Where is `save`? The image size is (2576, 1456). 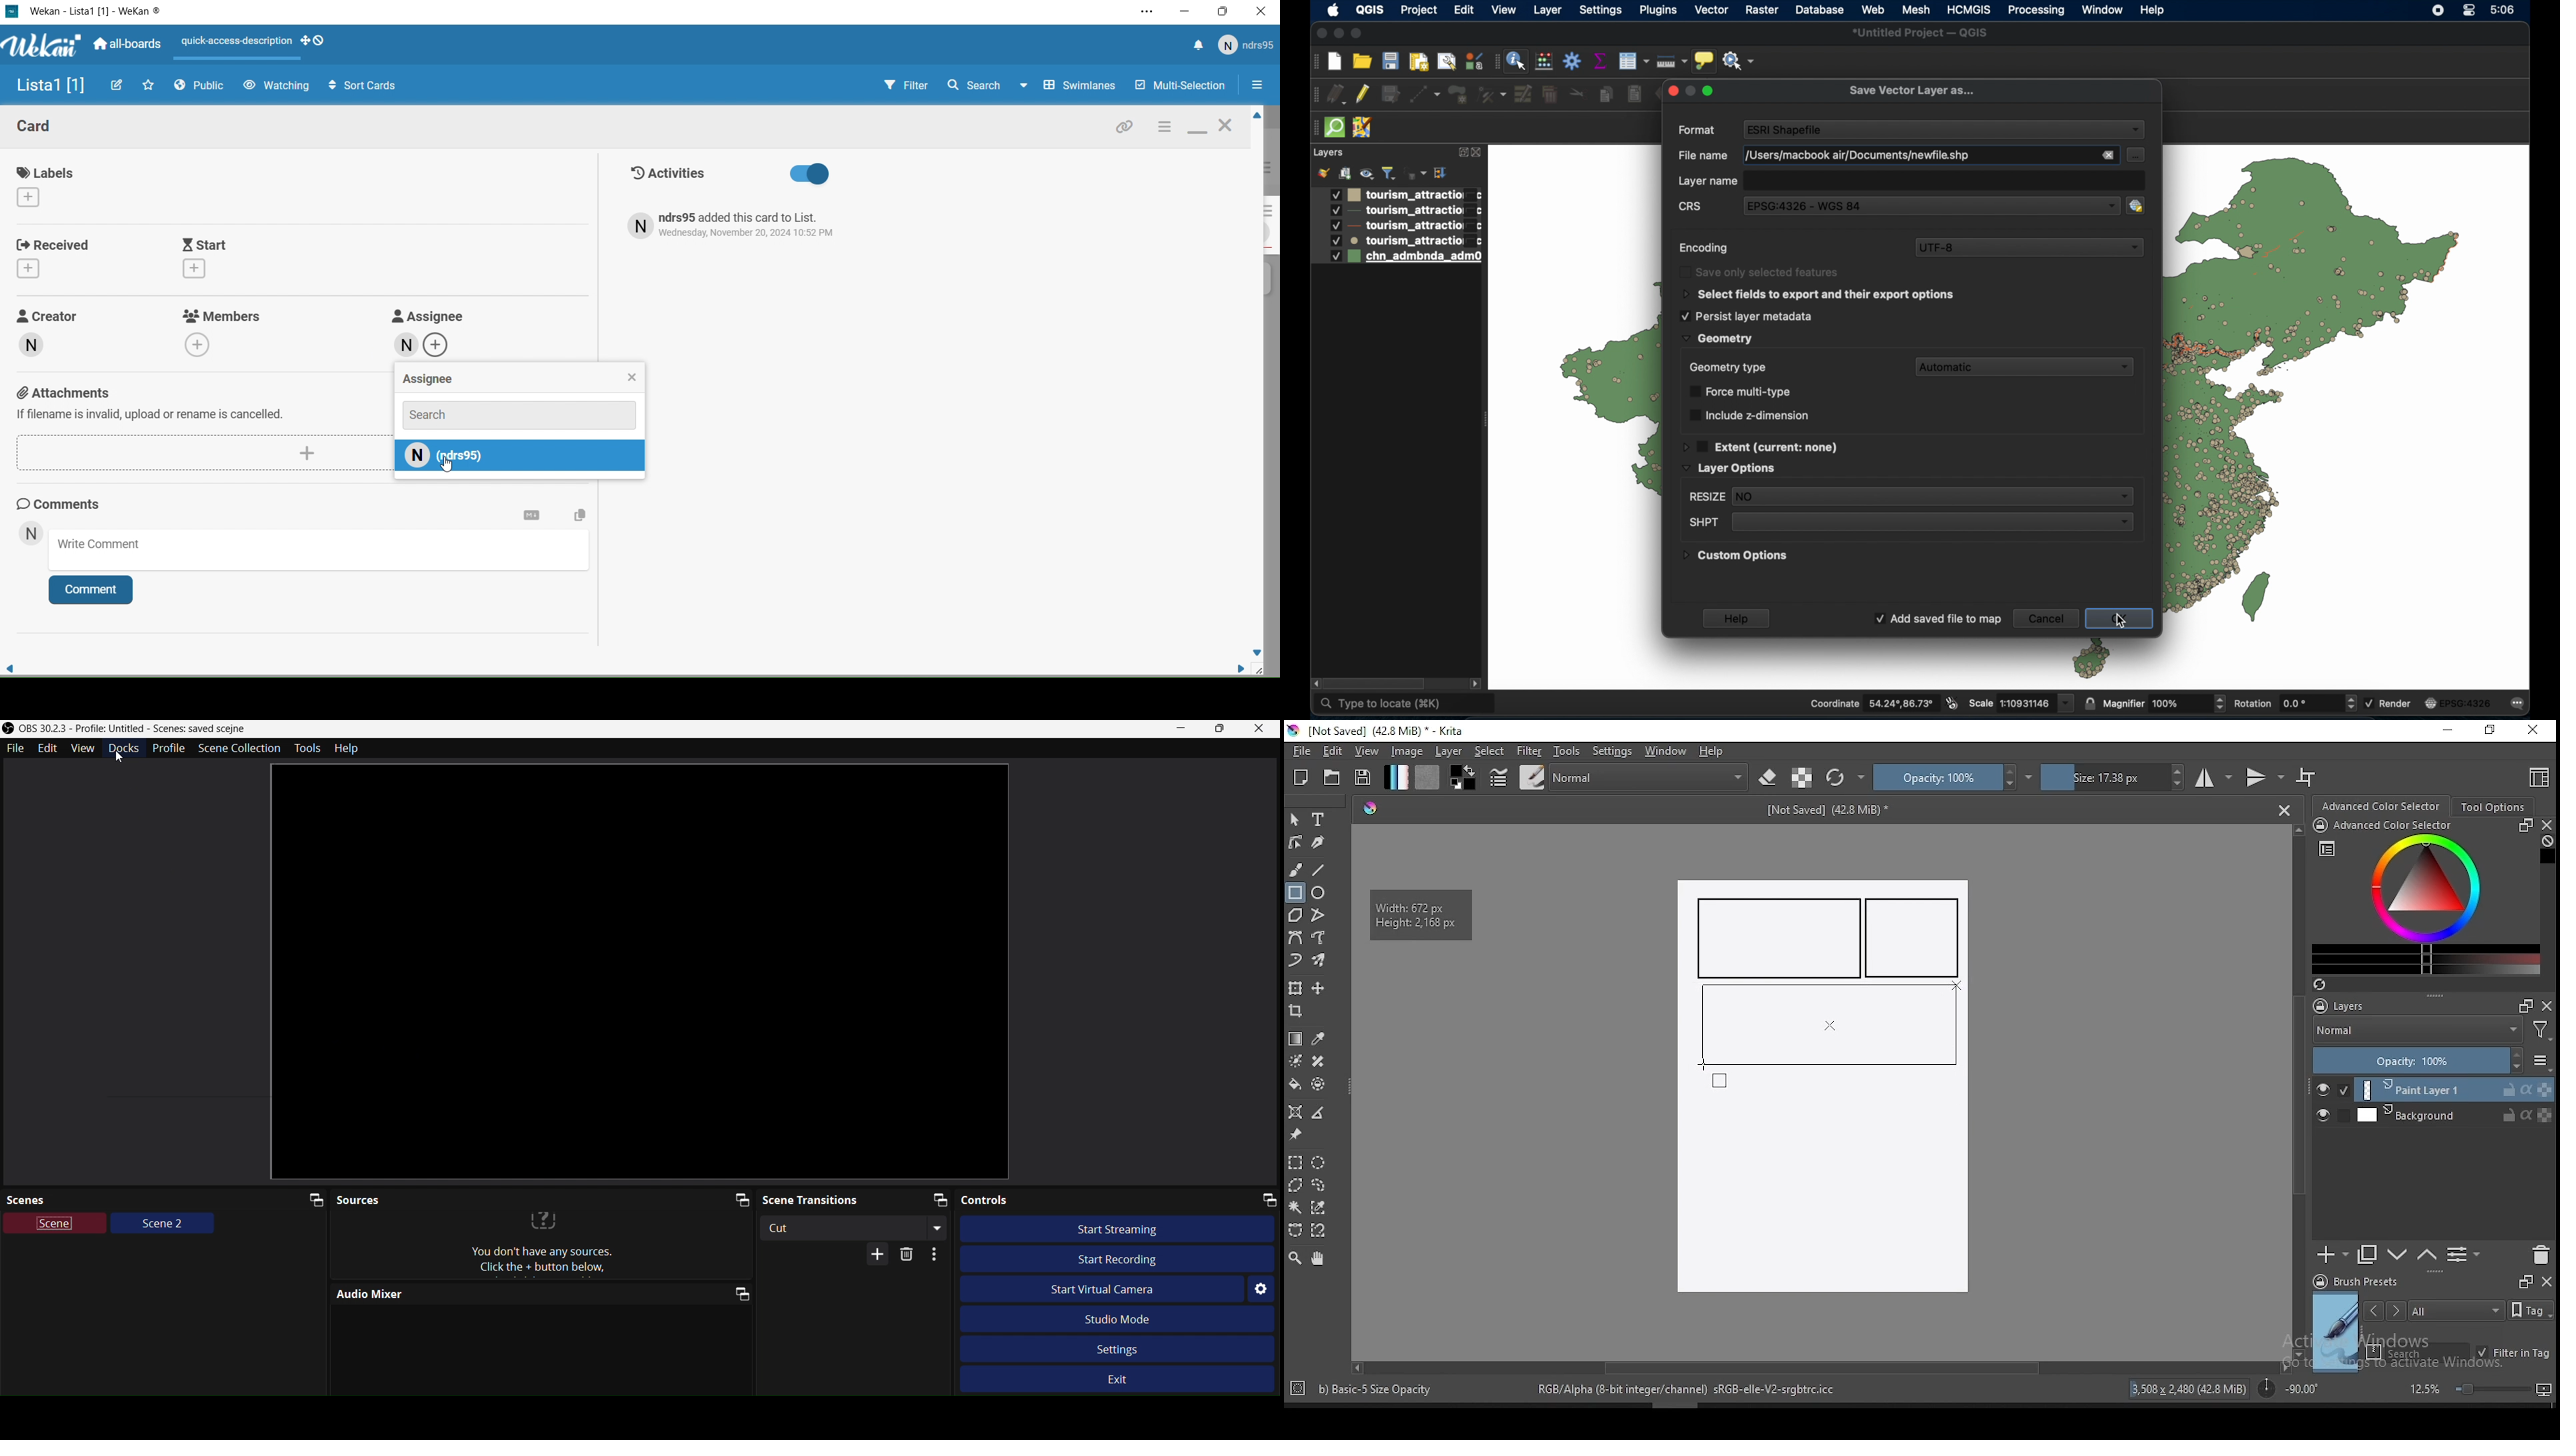 save is located at coordinates (1363, 778).